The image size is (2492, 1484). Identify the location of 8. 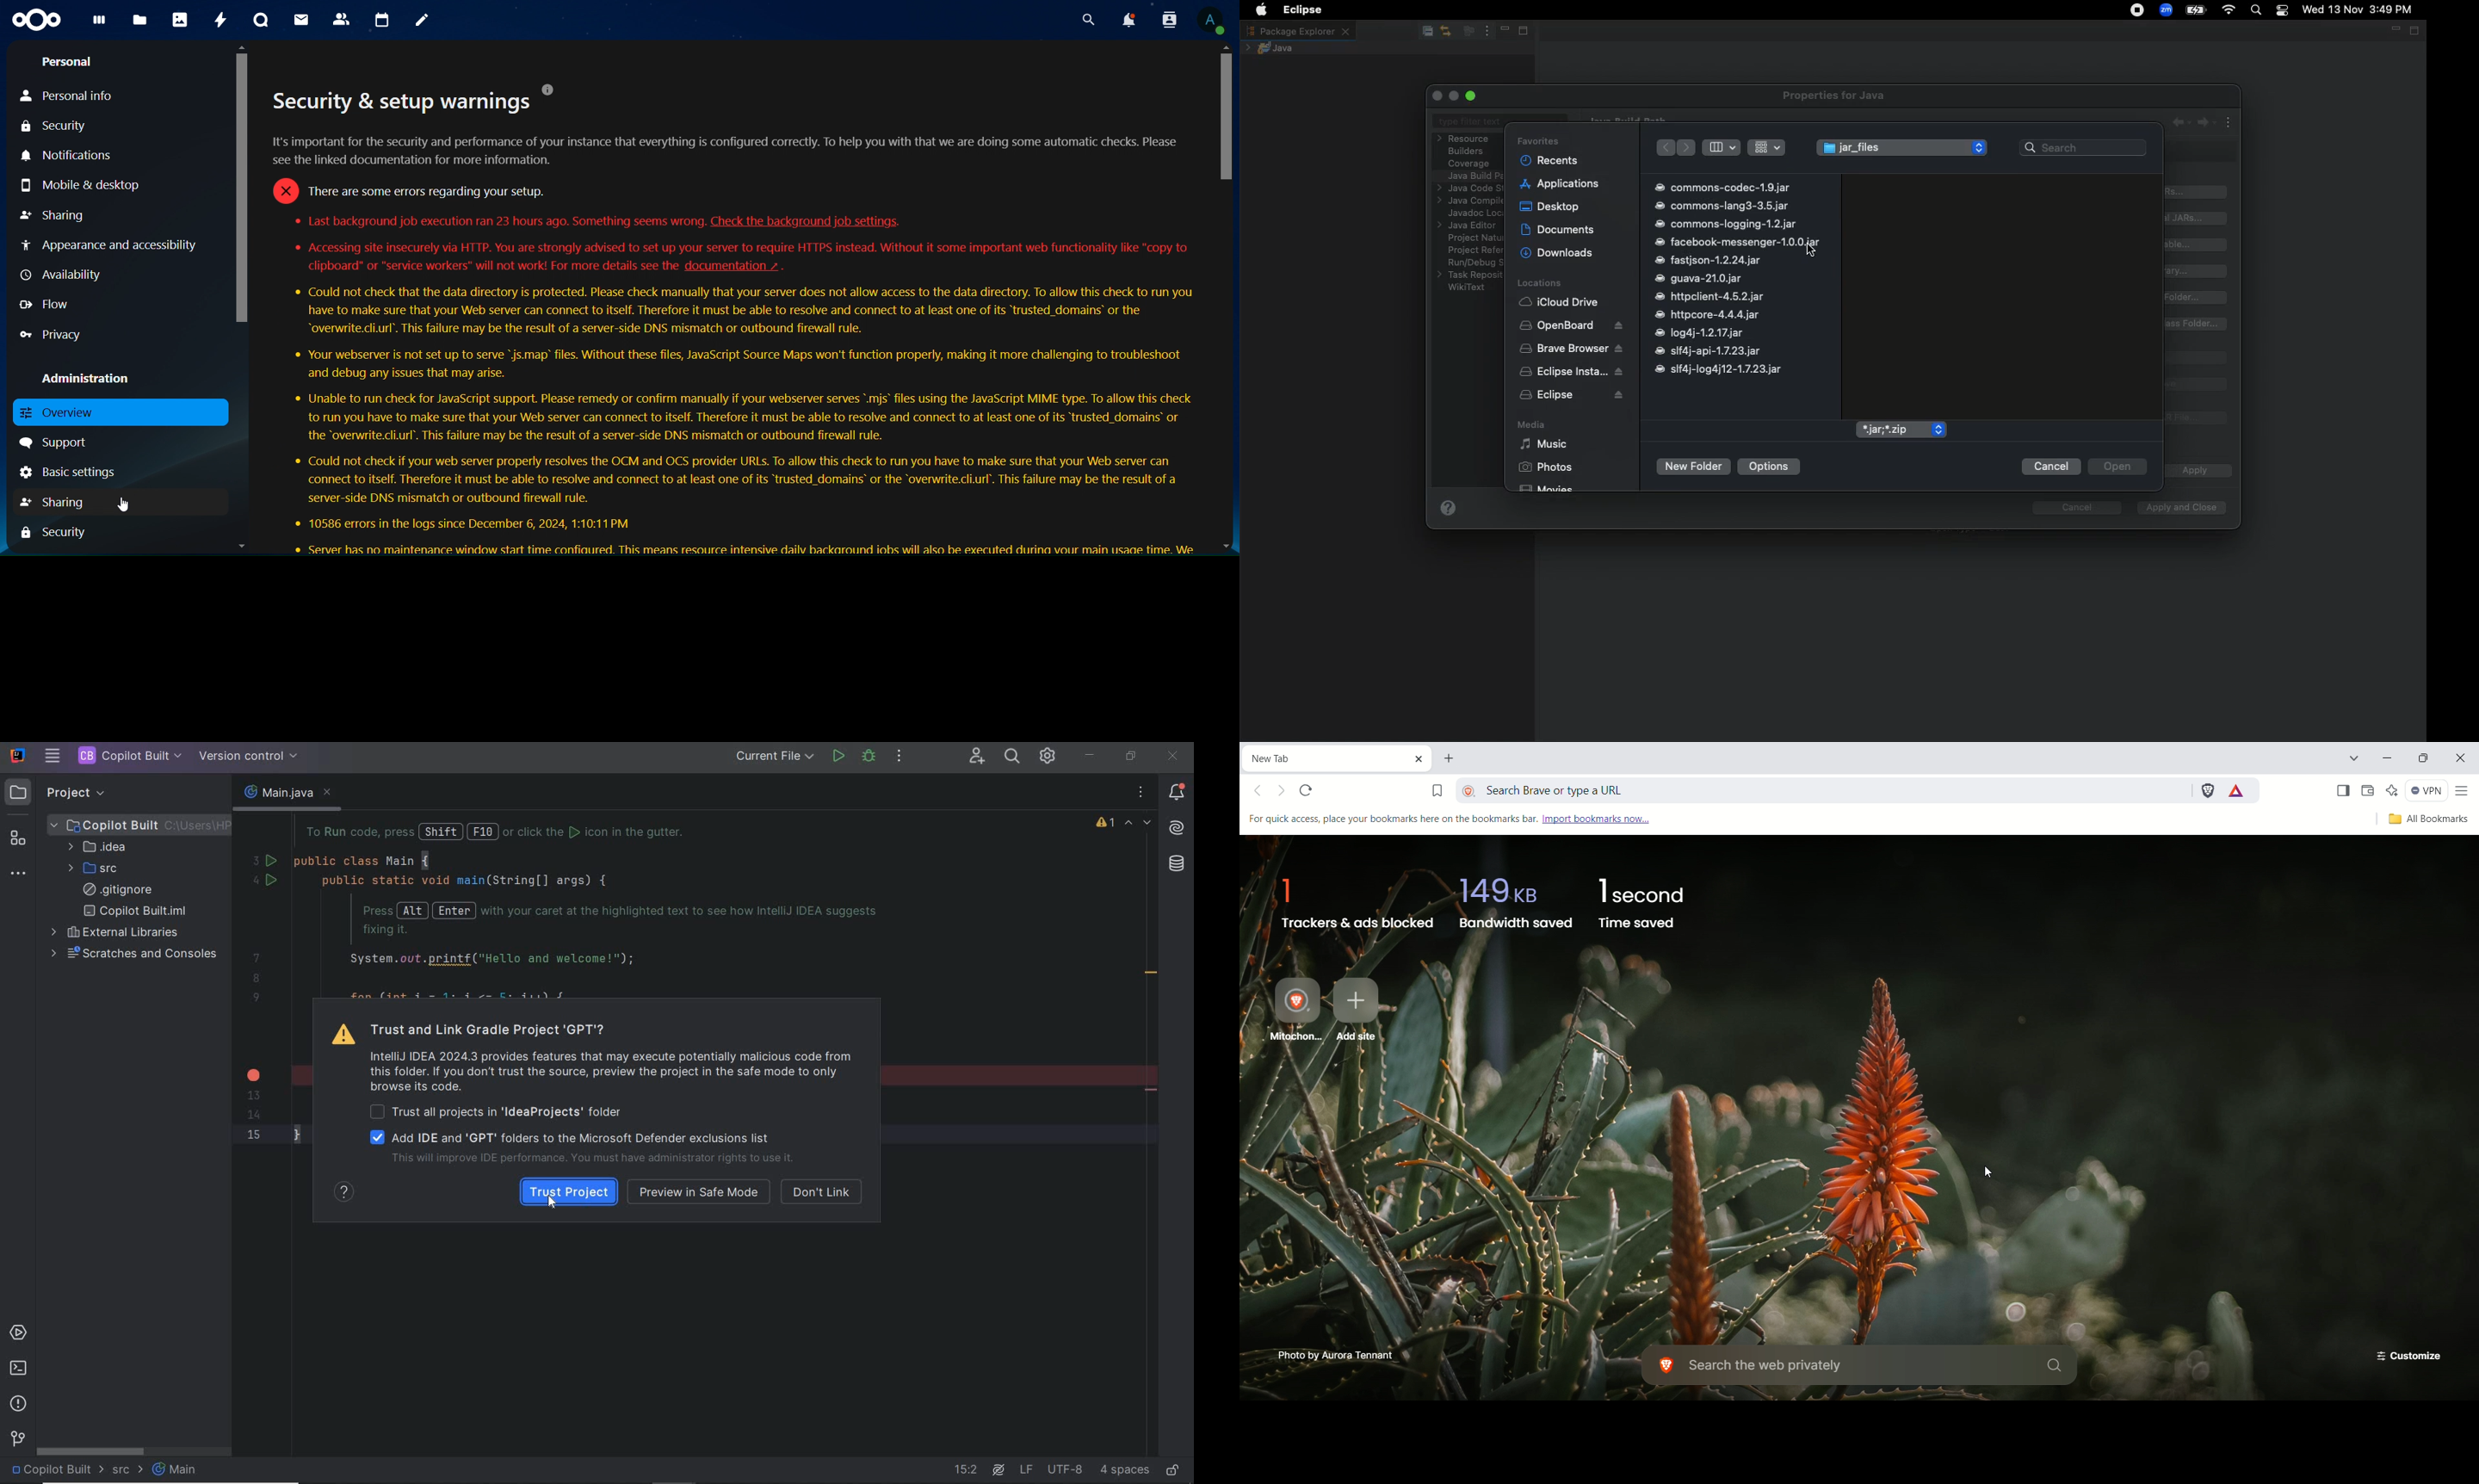
(257, 979).